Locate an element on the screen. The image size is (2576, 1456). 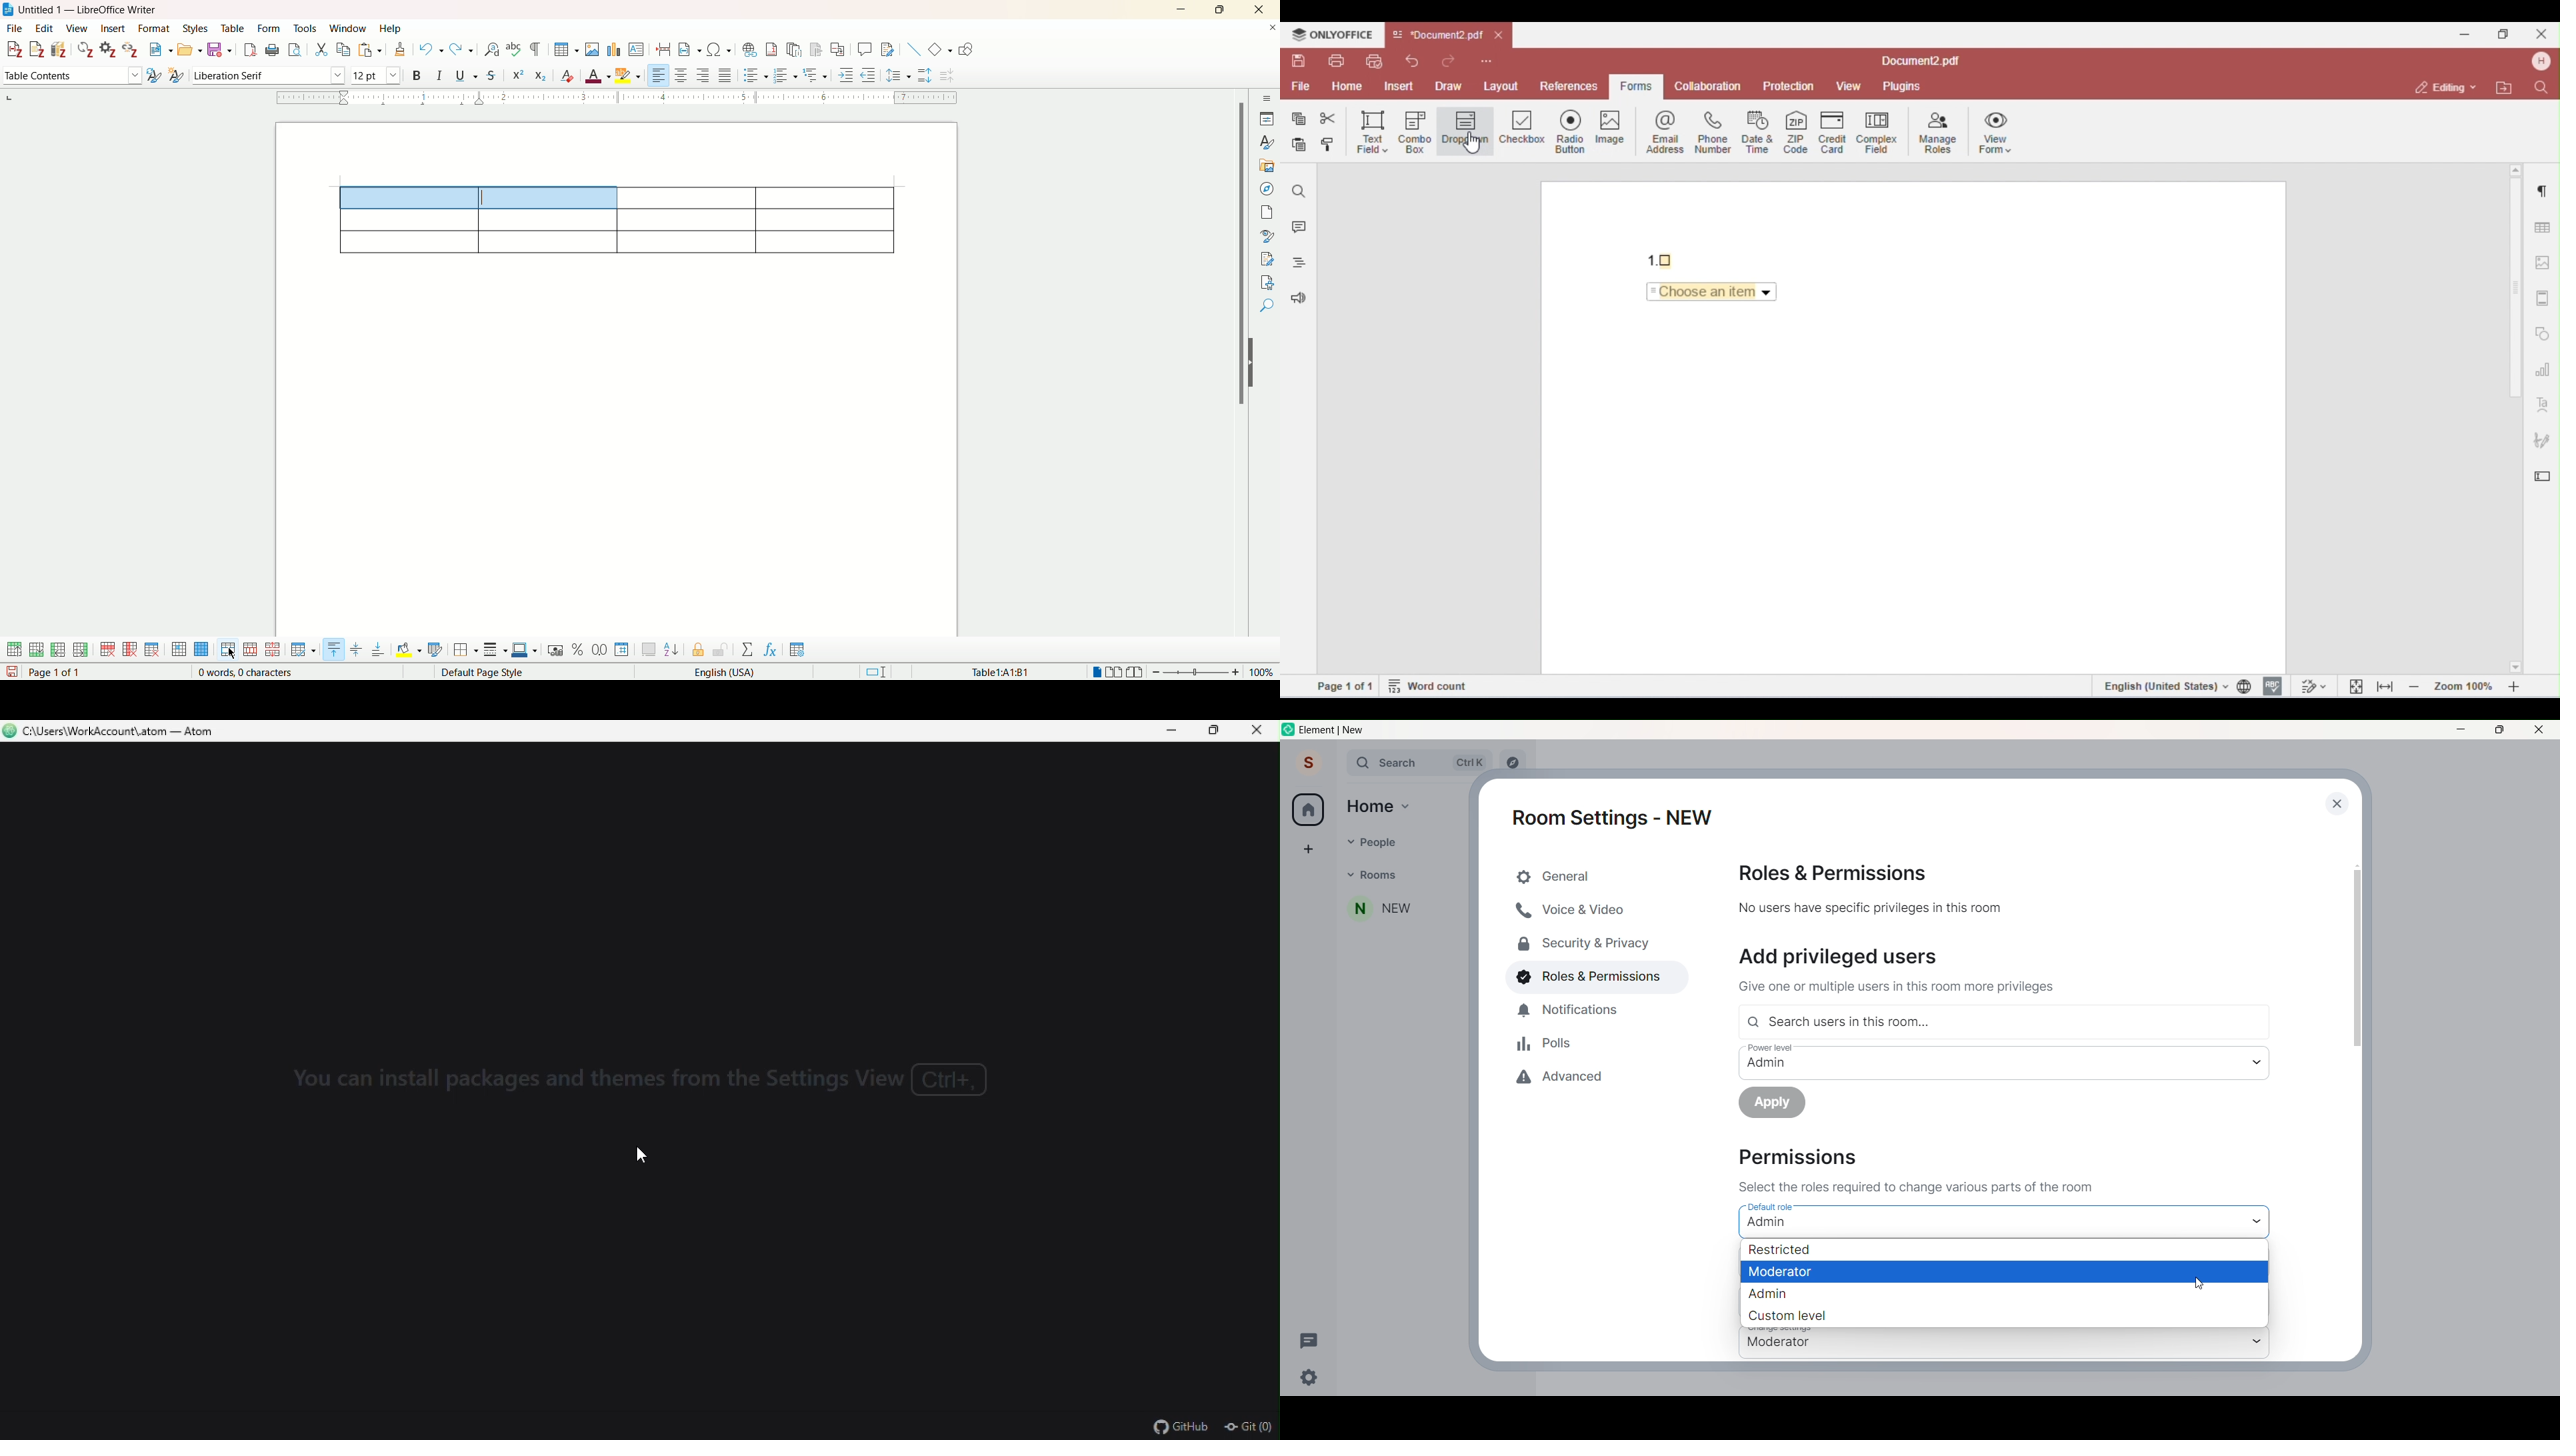
add bibliography is located at coordinates (59, 49).